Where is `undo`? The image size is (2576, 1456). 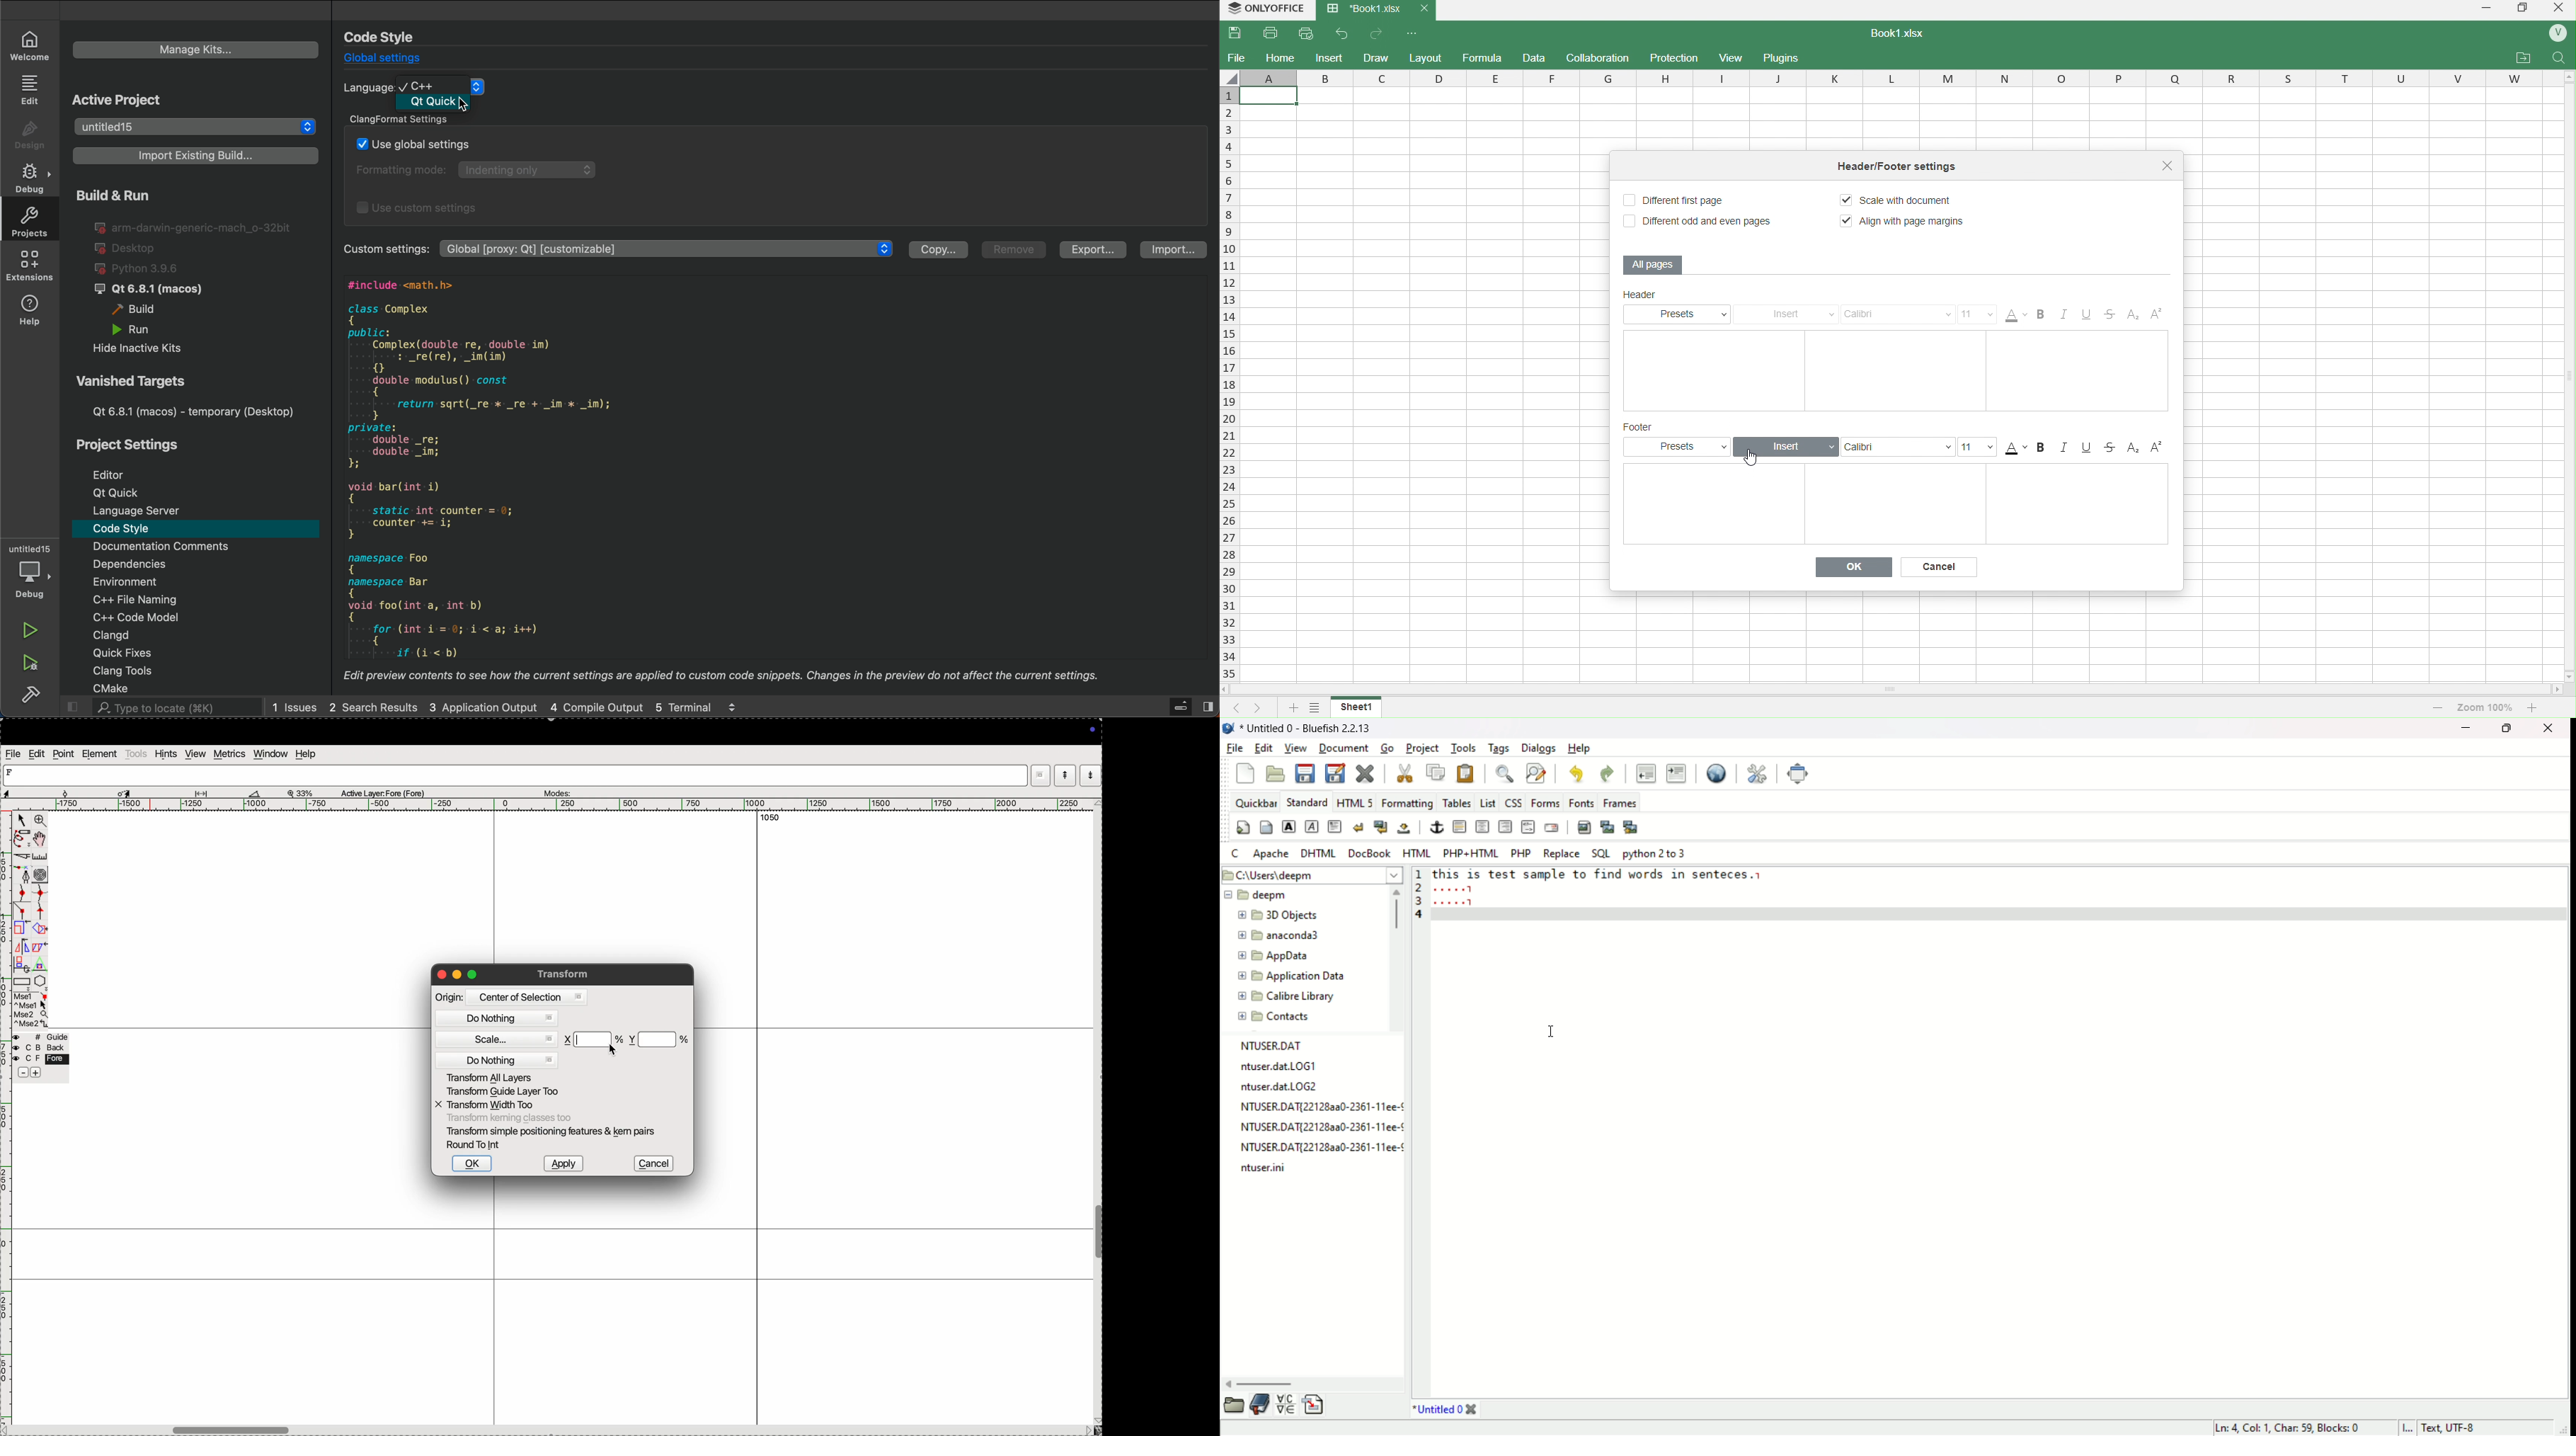 undo is located at coordinates (1576, 773).